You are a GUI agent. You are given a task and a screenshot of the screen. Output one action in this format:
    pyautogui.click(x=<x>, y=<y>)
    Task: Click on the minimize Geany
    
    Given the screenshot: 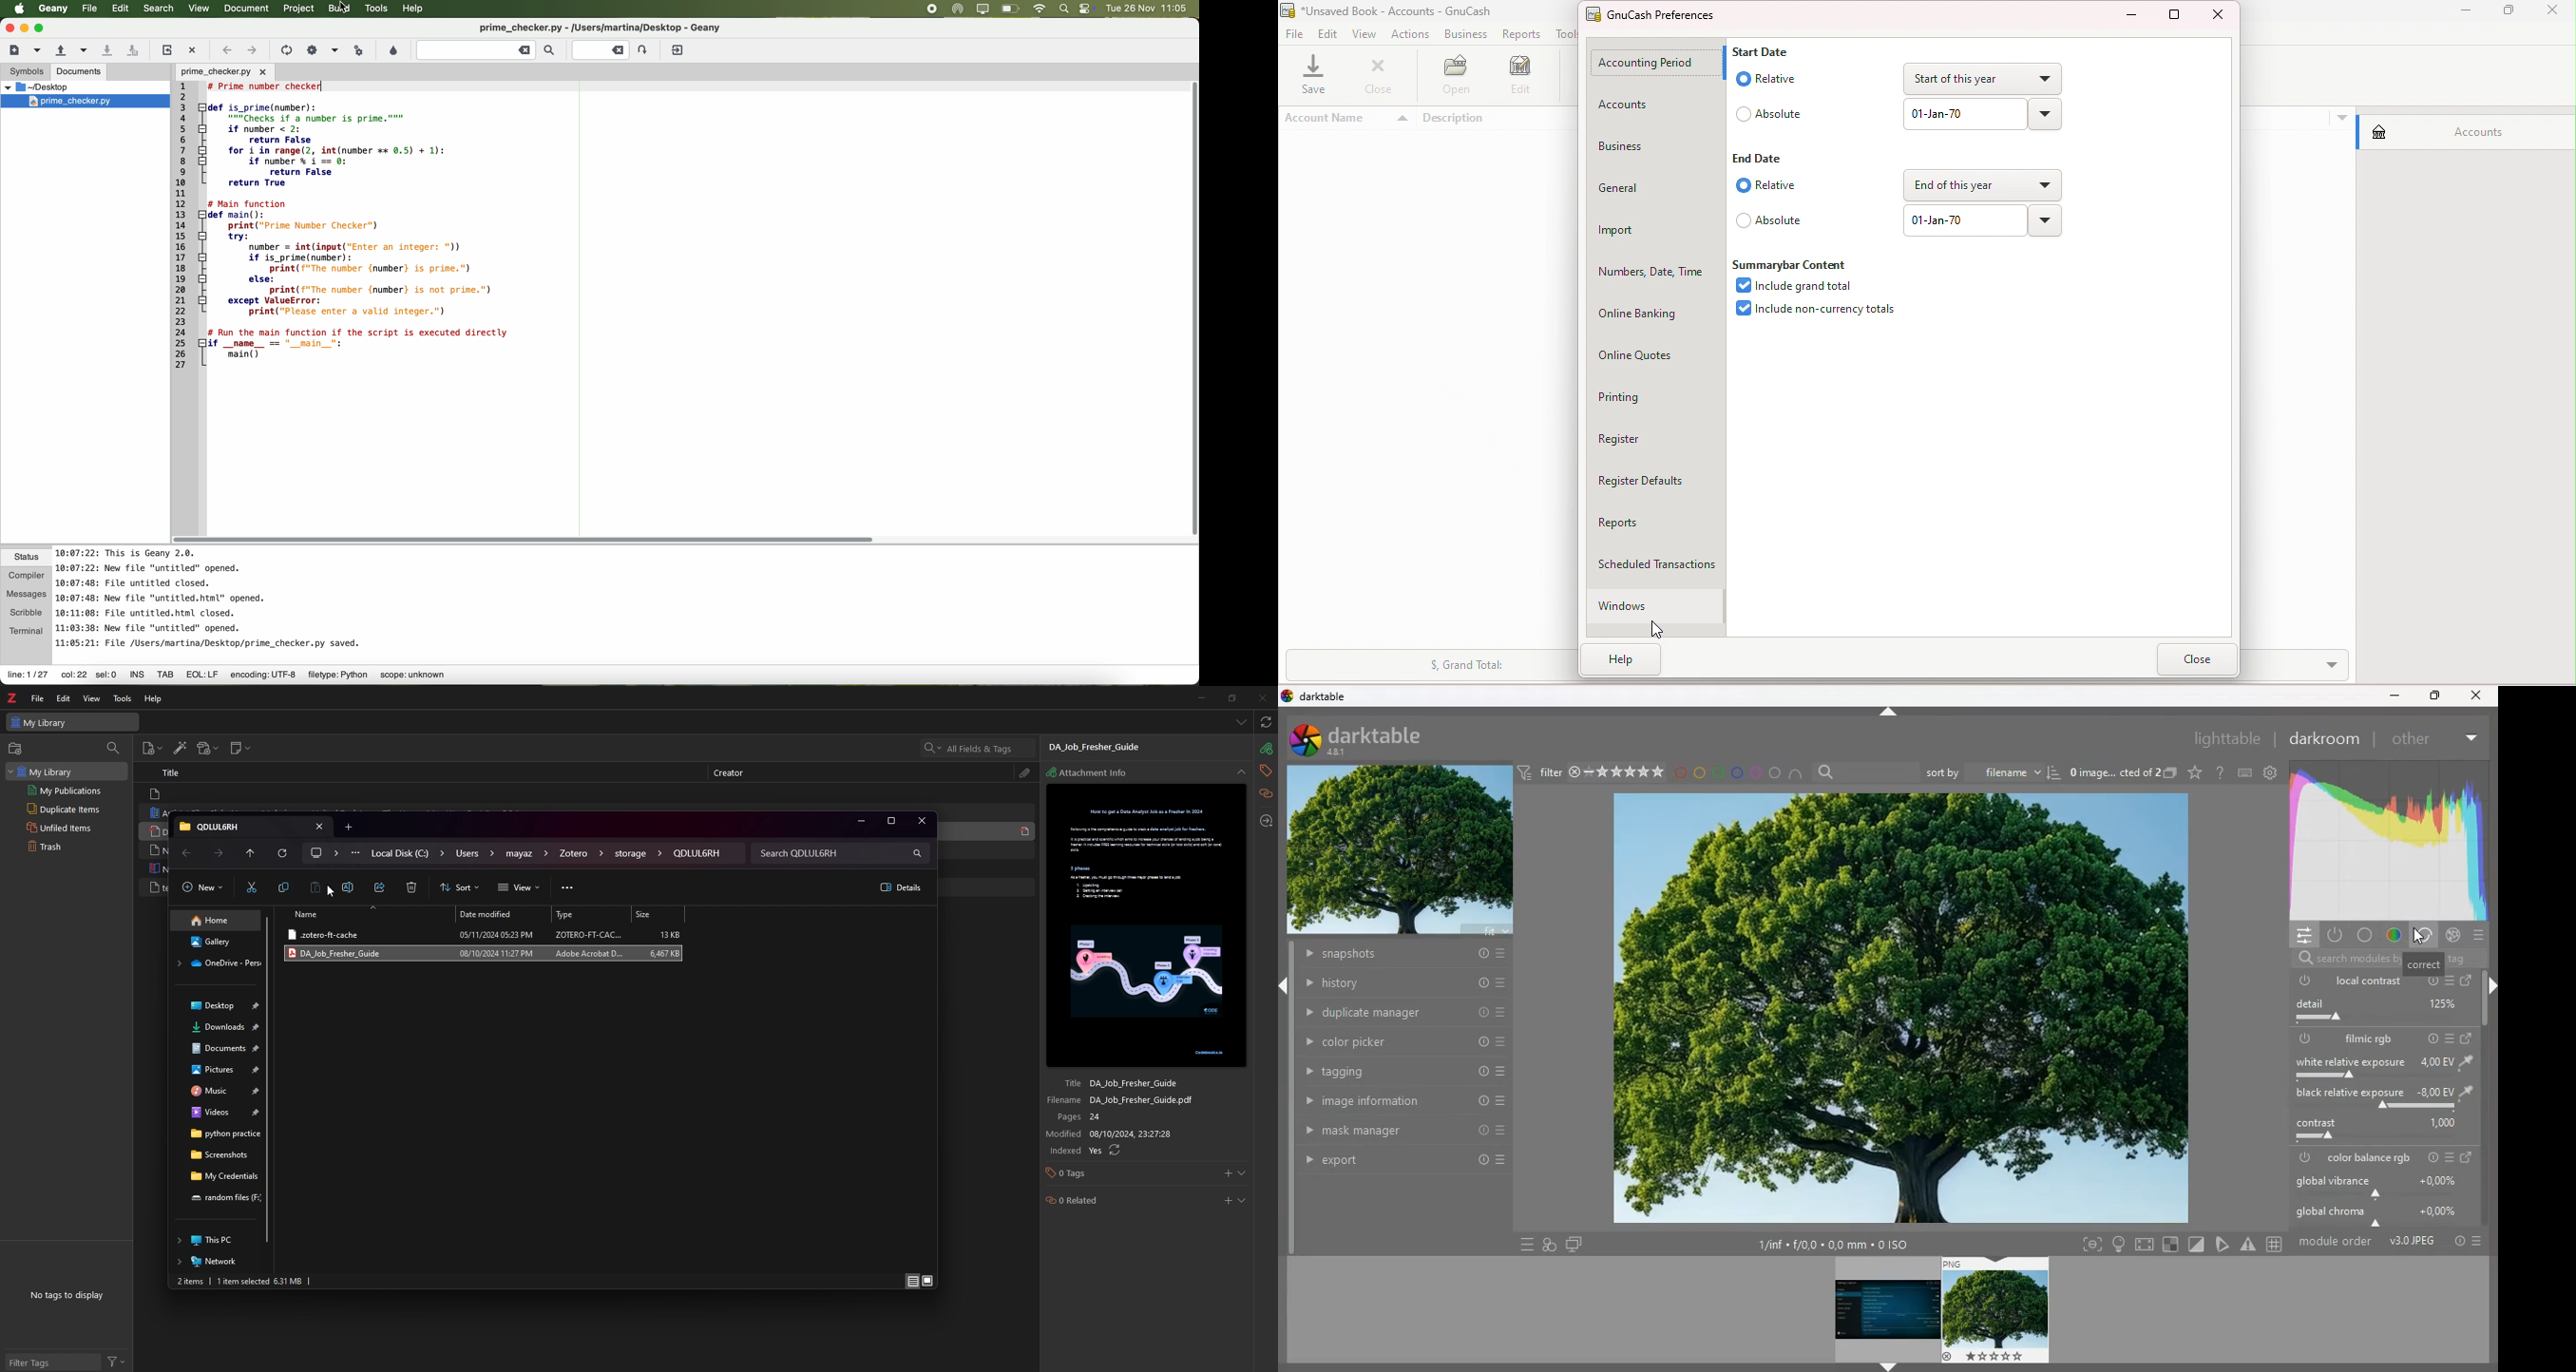 What is the action you would take?
    pyautogui.click(x=25, y=27)
    